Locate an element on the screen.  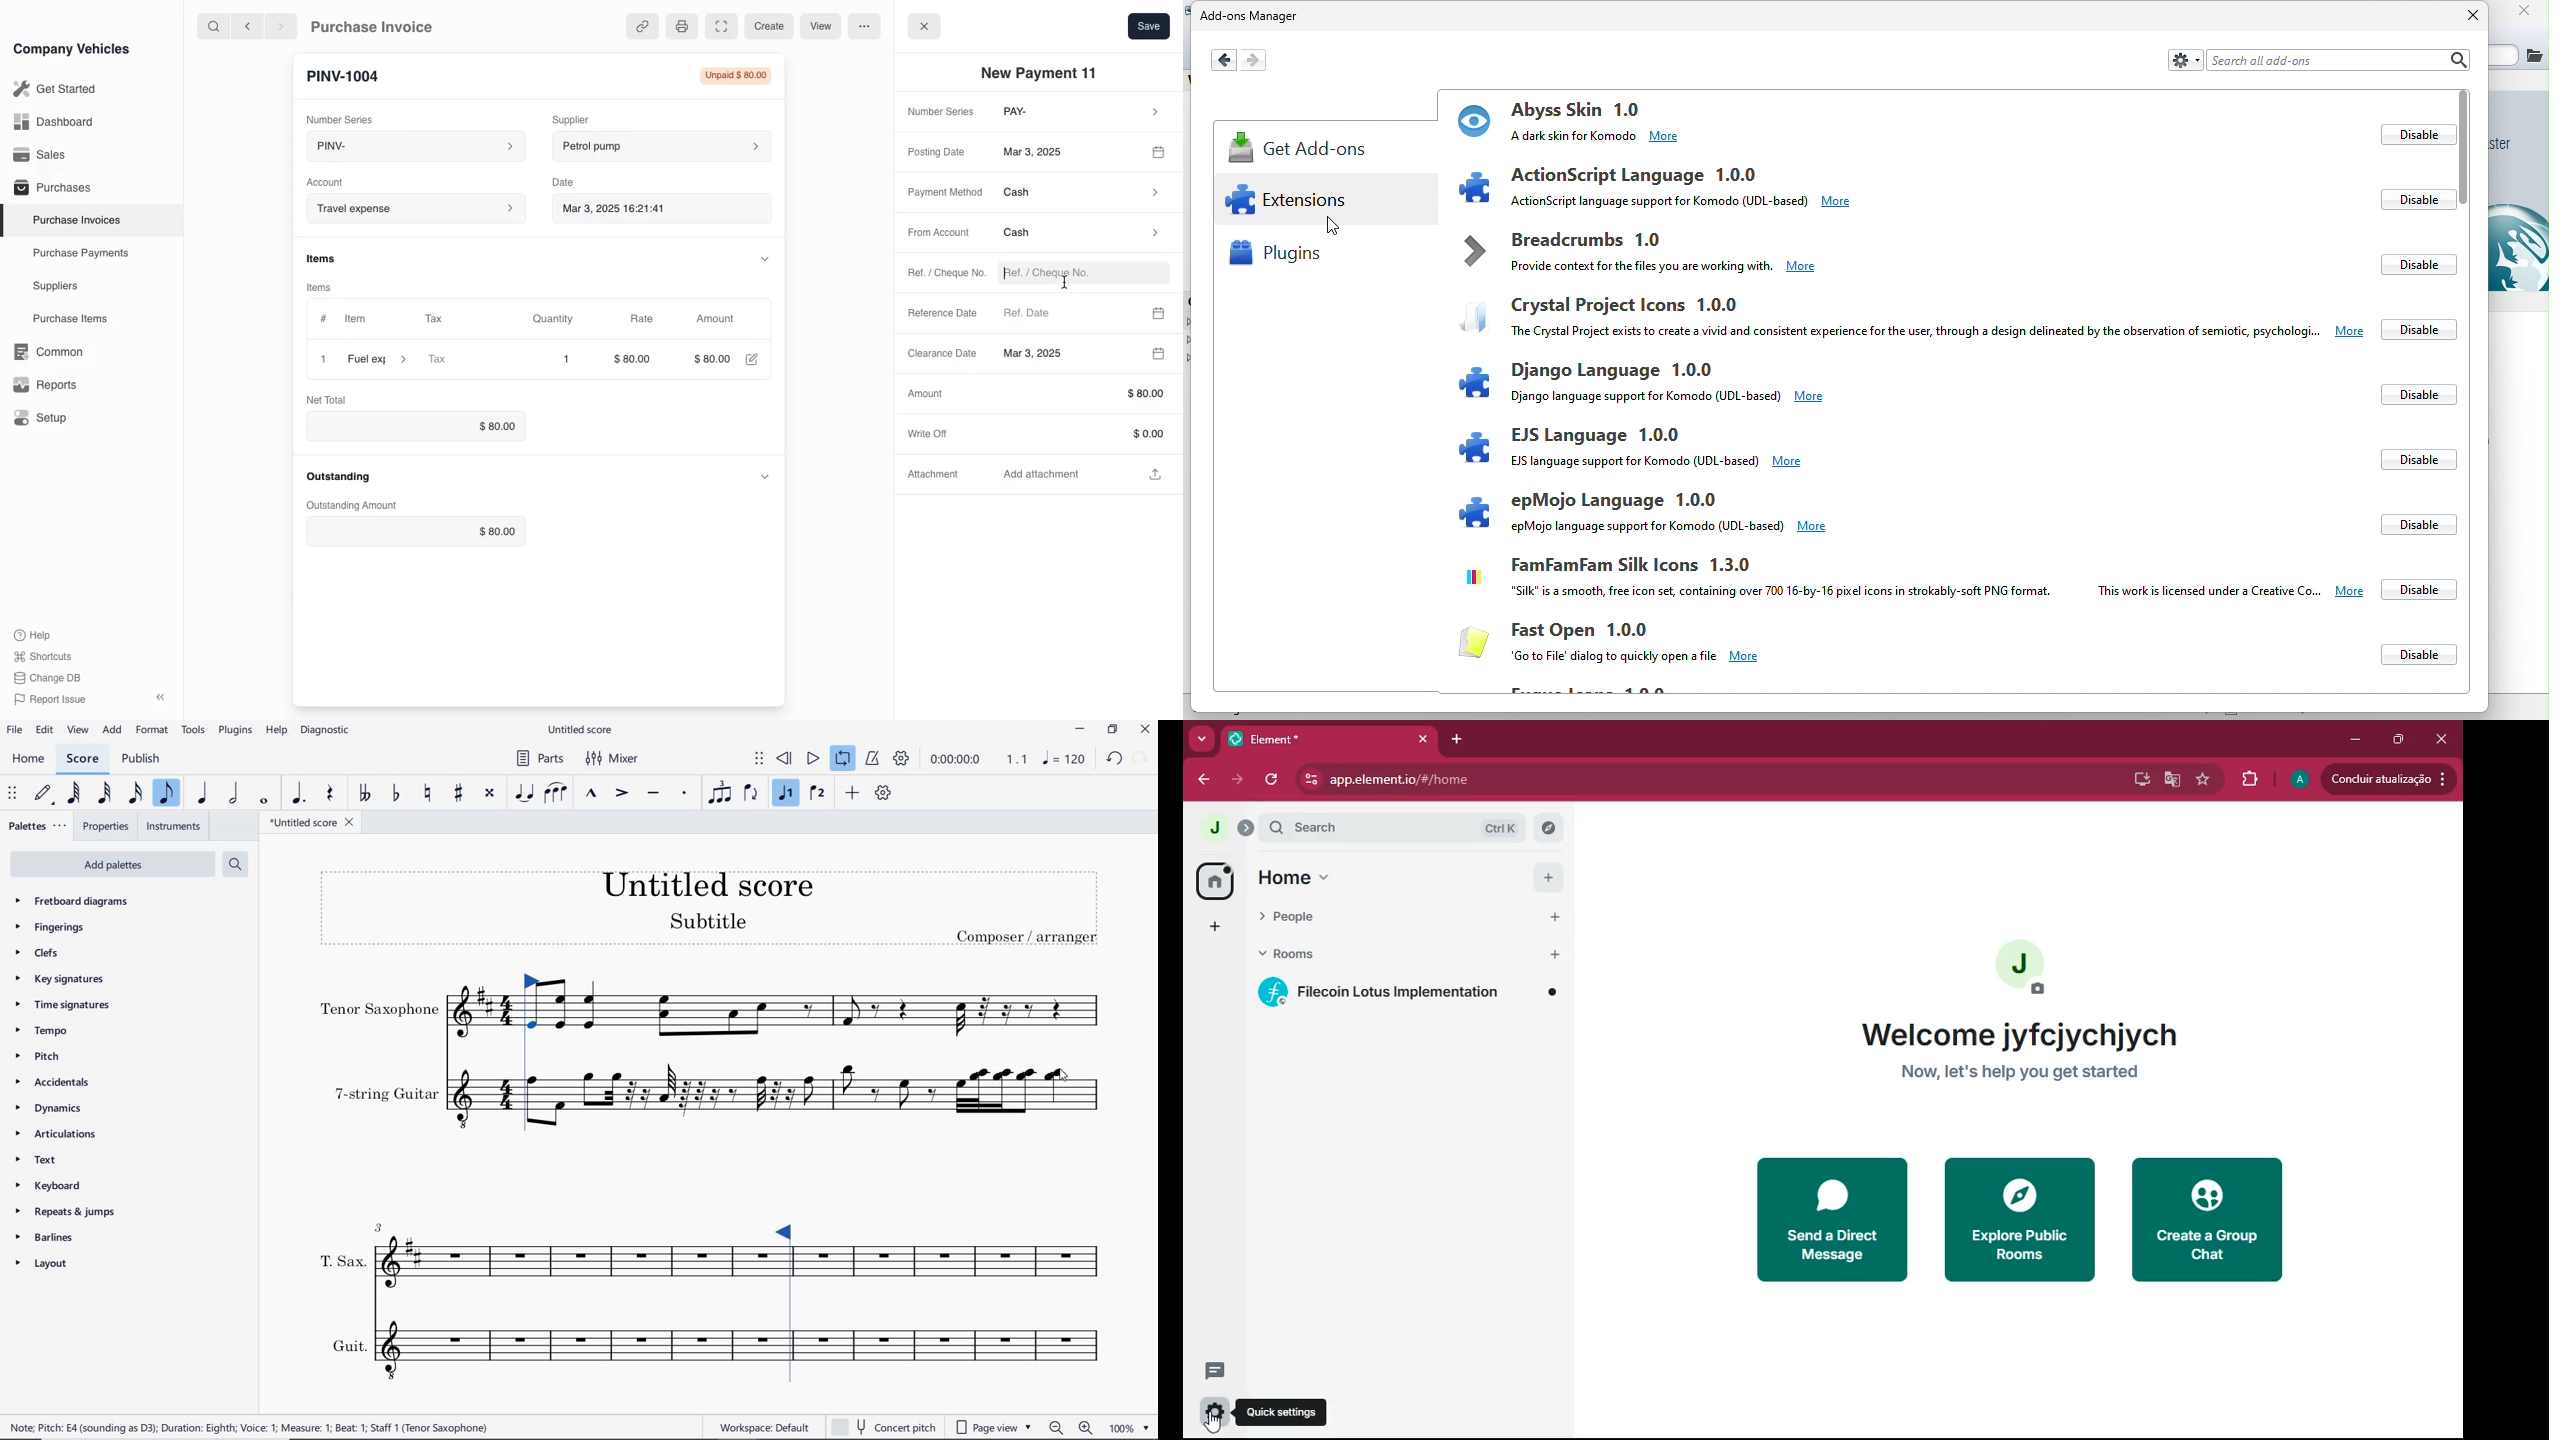
MARCATO is located at coordinates (591, 794).